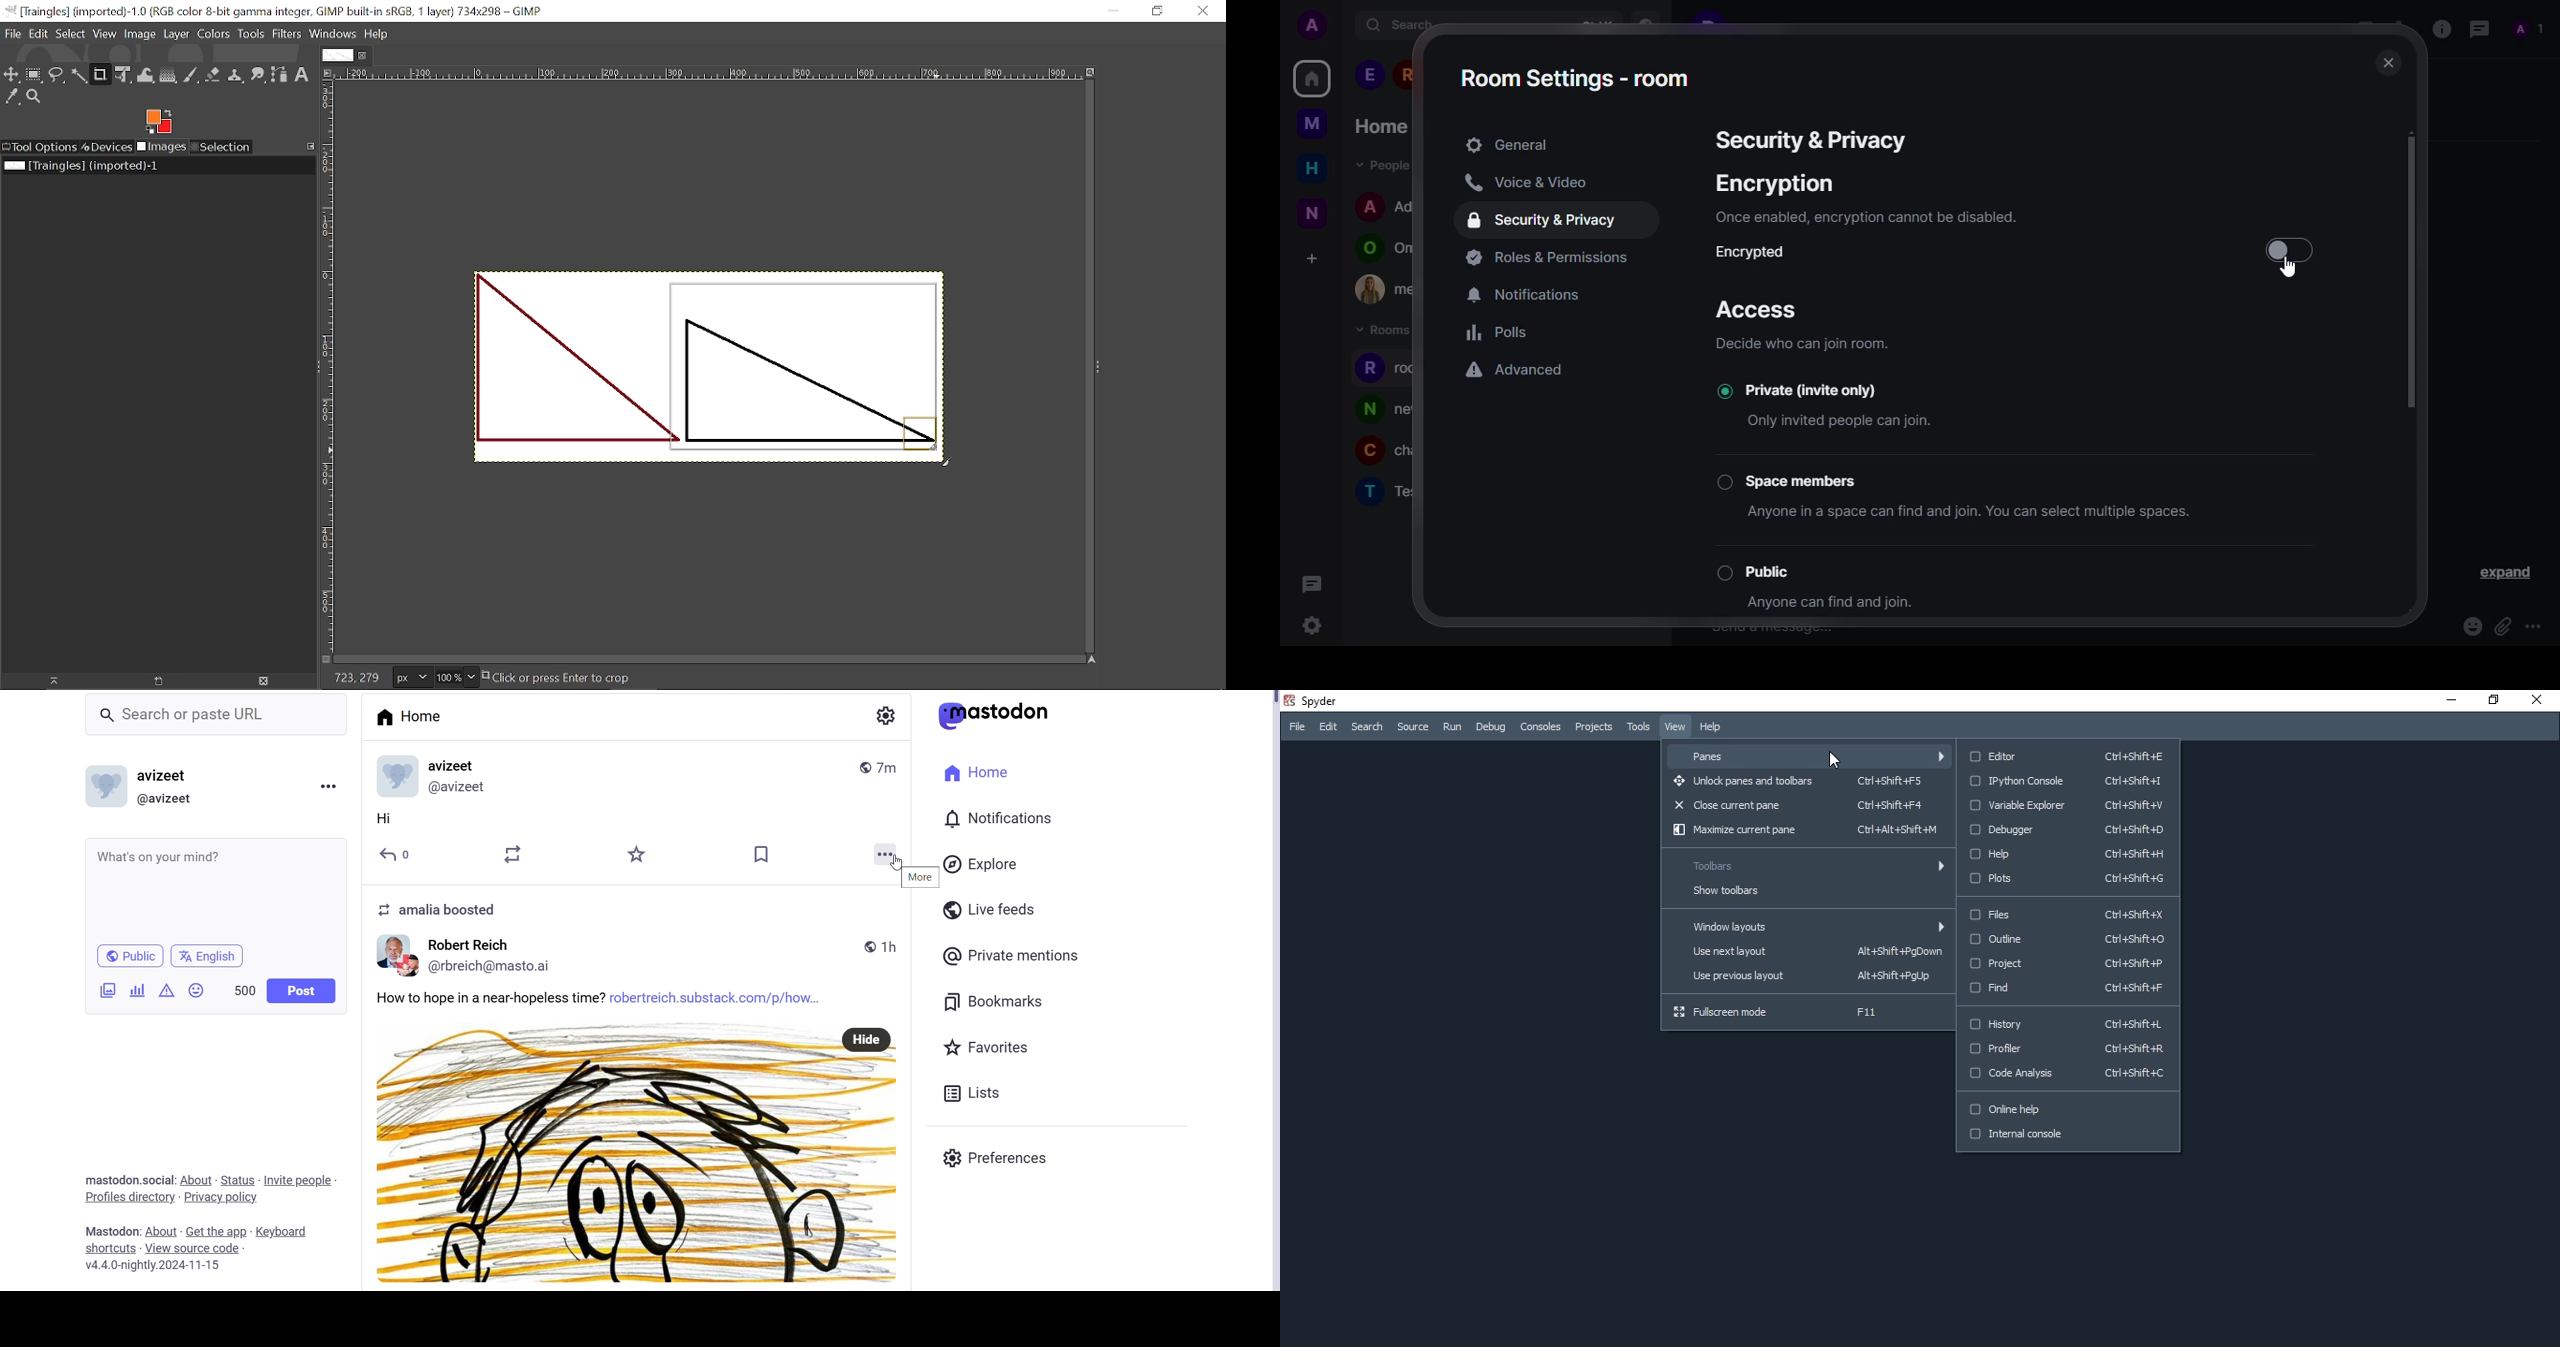  I want to click on User, so click(173, 775).